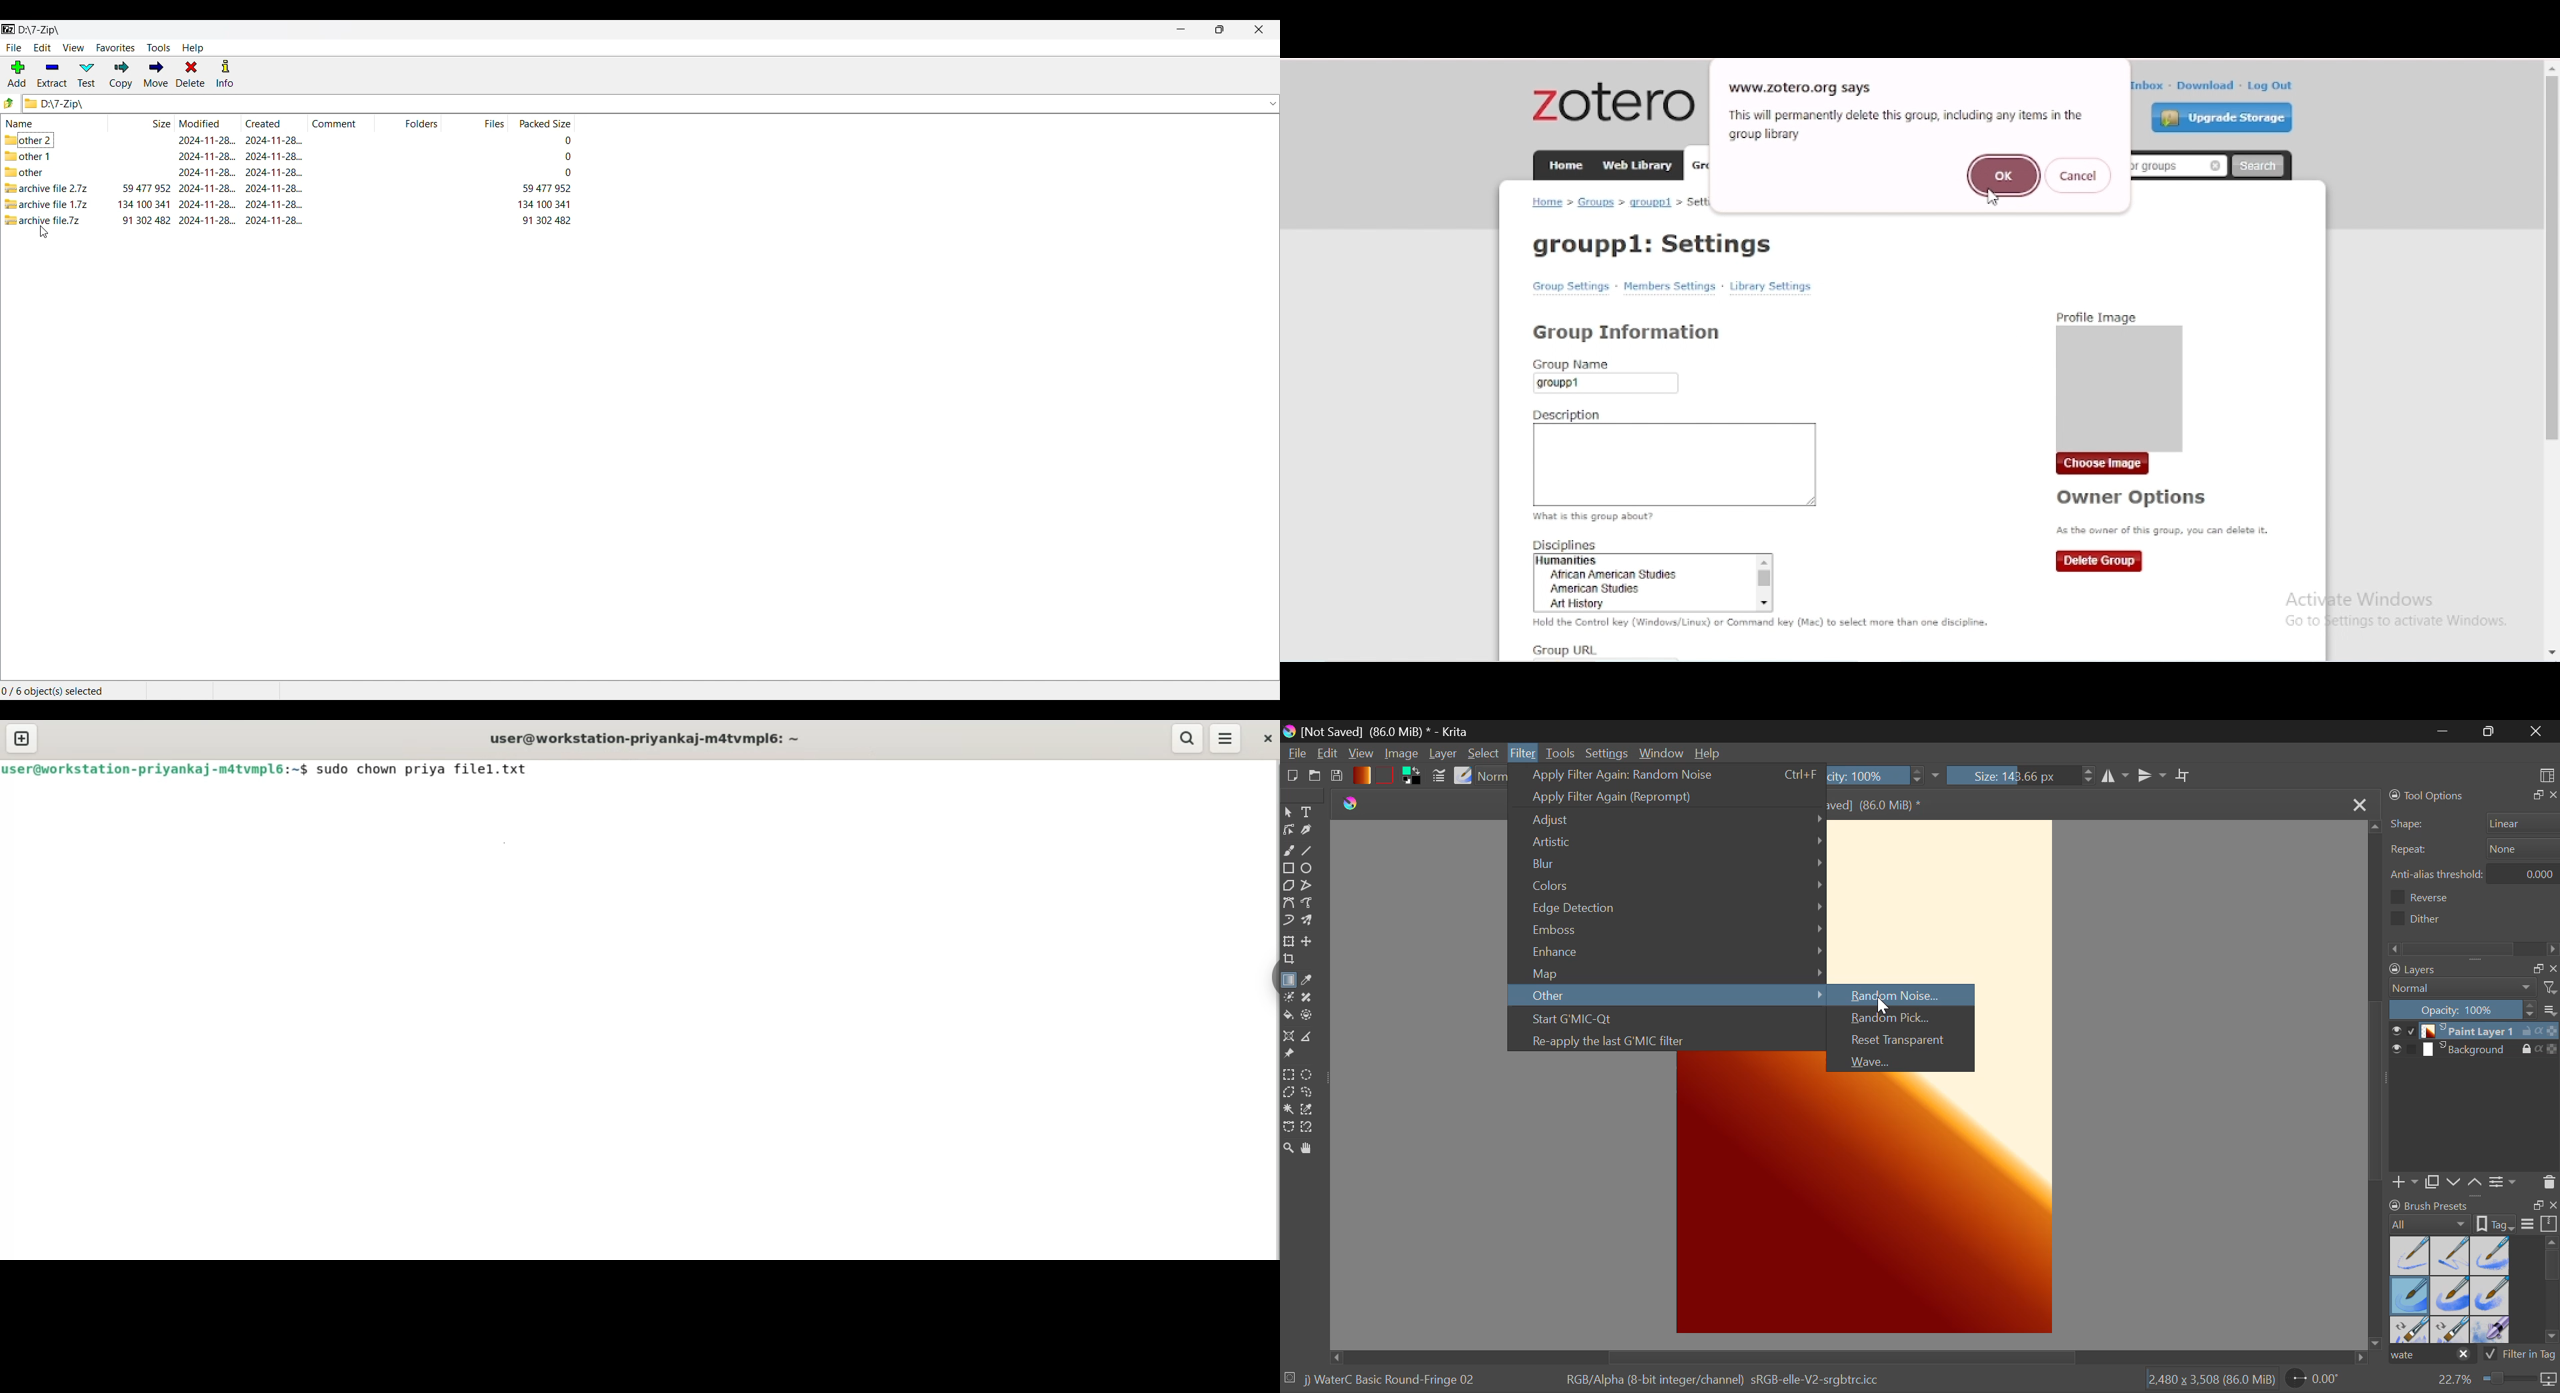 This screenshot has width=2576, height=1400. What do you see at coordinates (1483, 752) in the screenshot?
I see `Select` at bounding box center [1483, 752].